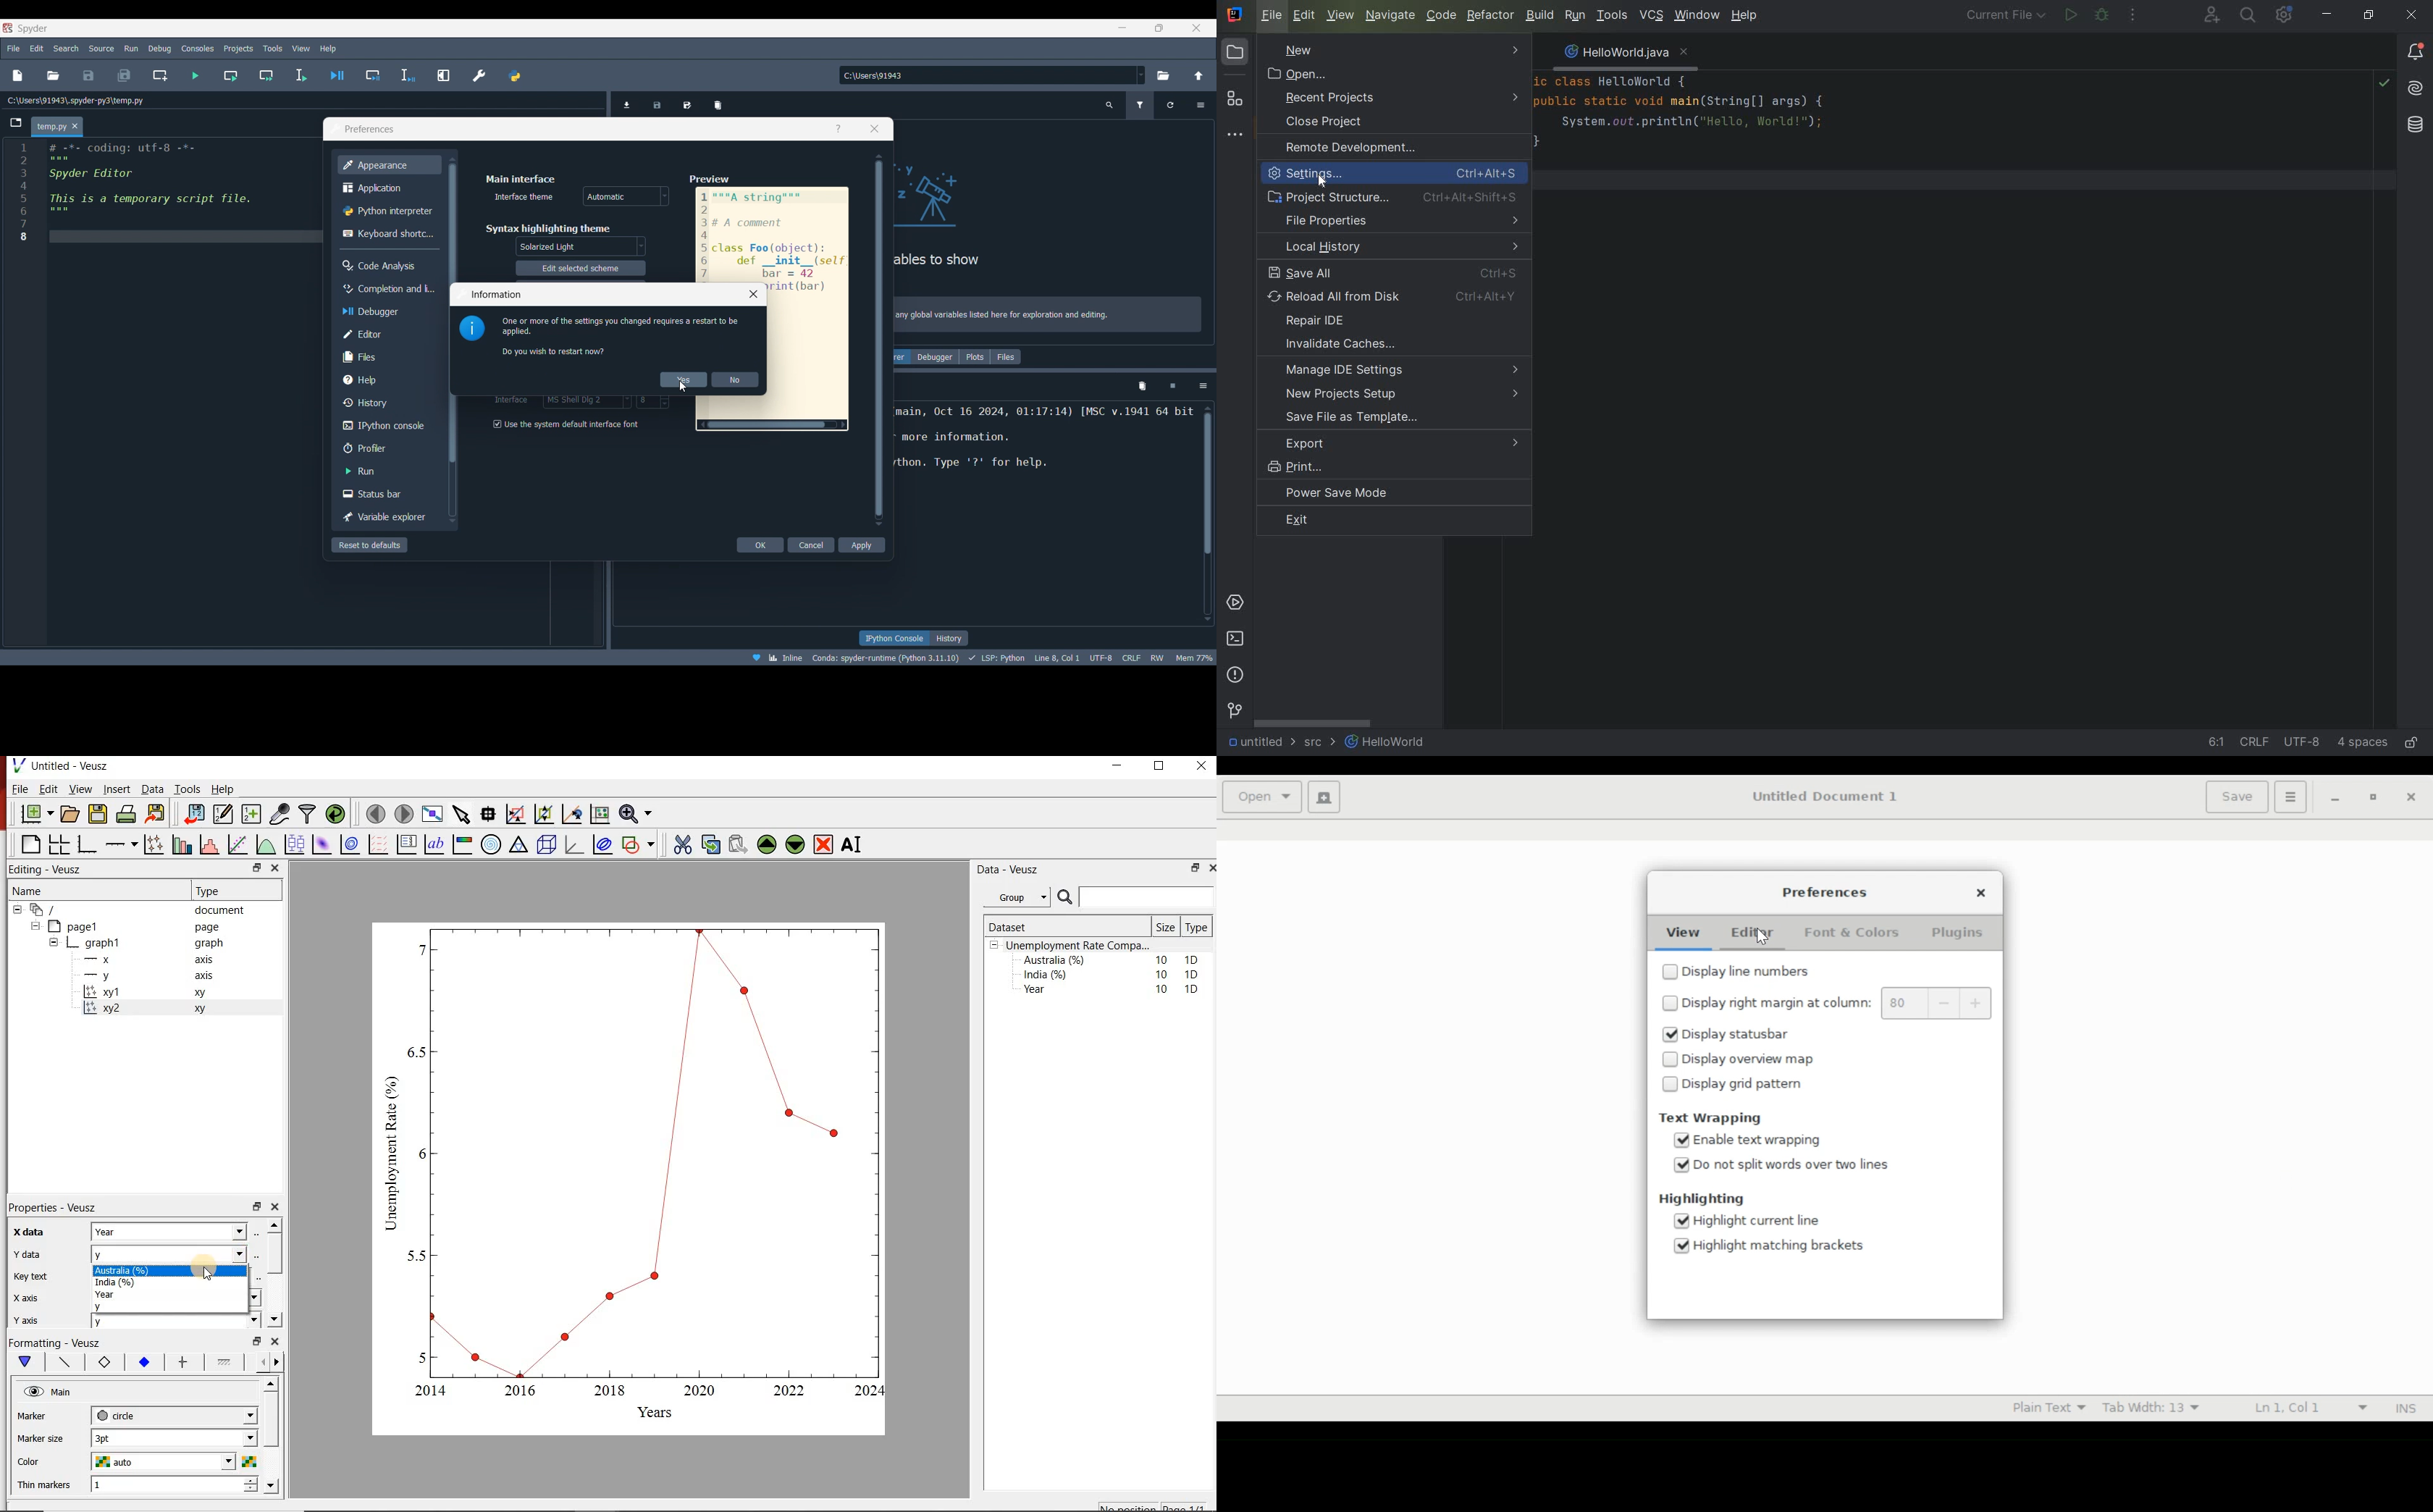 The width and height of the screenshot is (2436, 1512). What do you see at coordinates (42, 1437) in the screenshot?
I see `Marker size` at bounding box center [42, 1437].